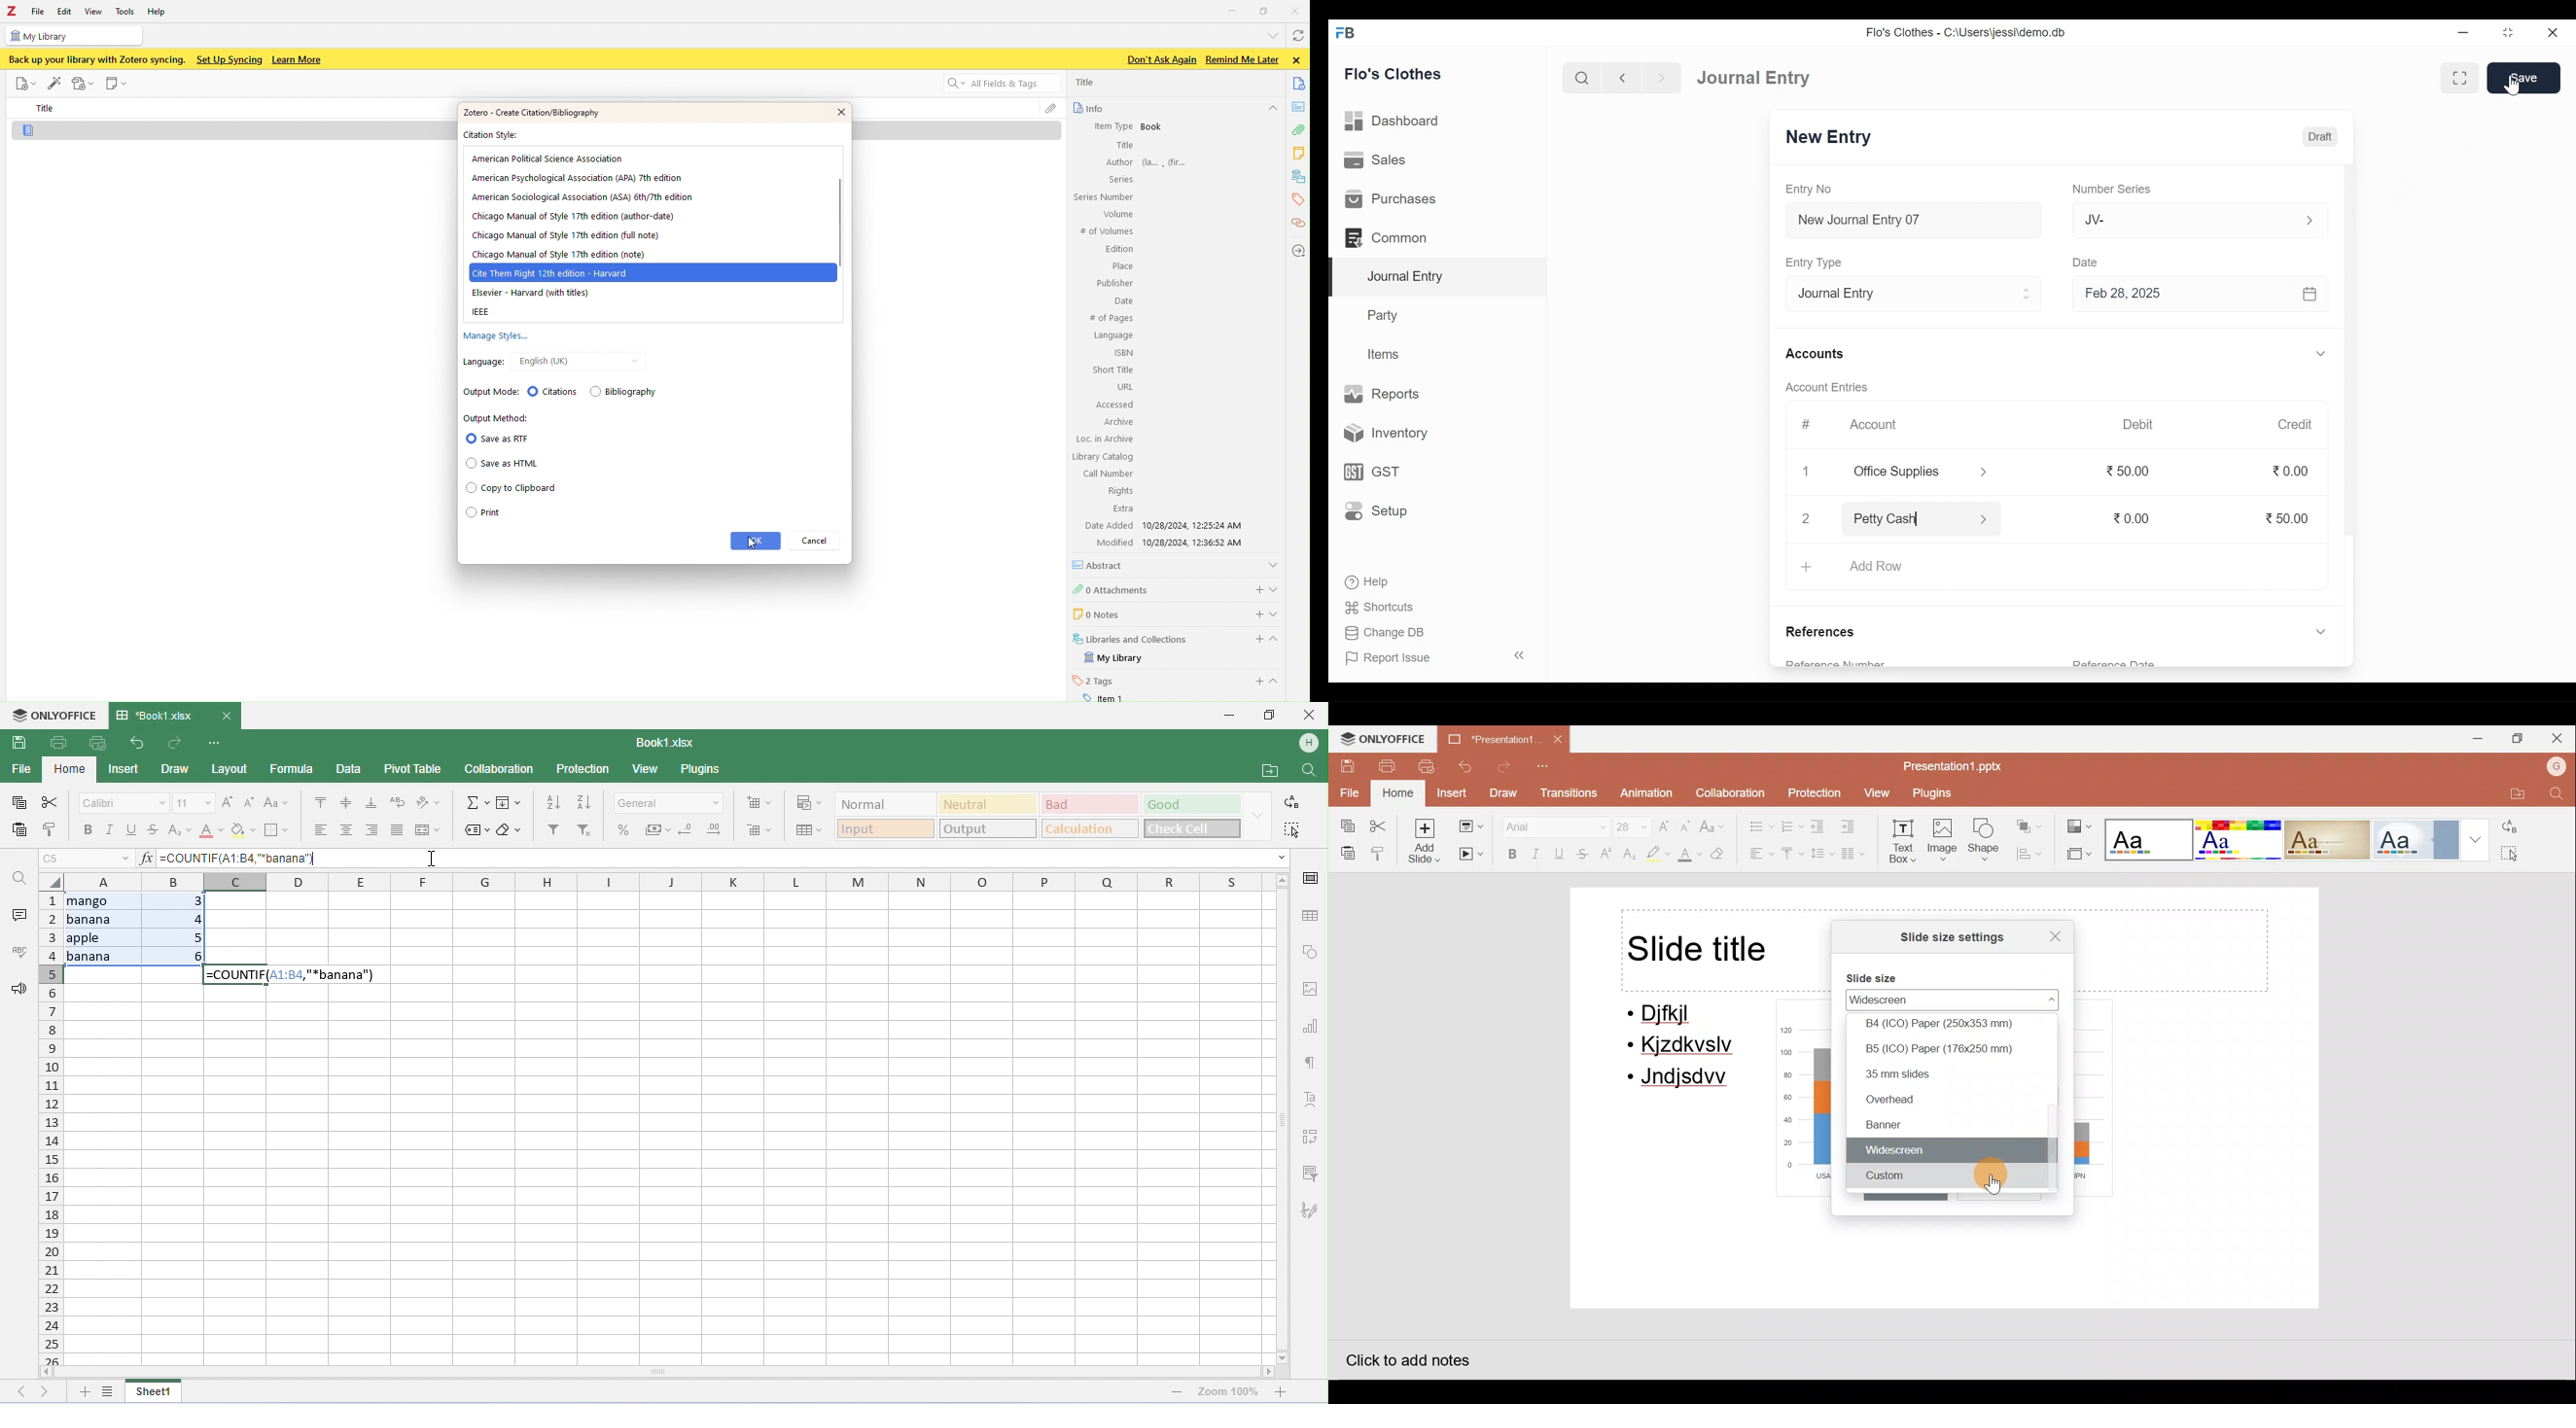 The image size is (2576, 1428). What do you see at coordinates (1228, 716) in the screenshot?
I see `minimize` at bounding box center [1228, 716].